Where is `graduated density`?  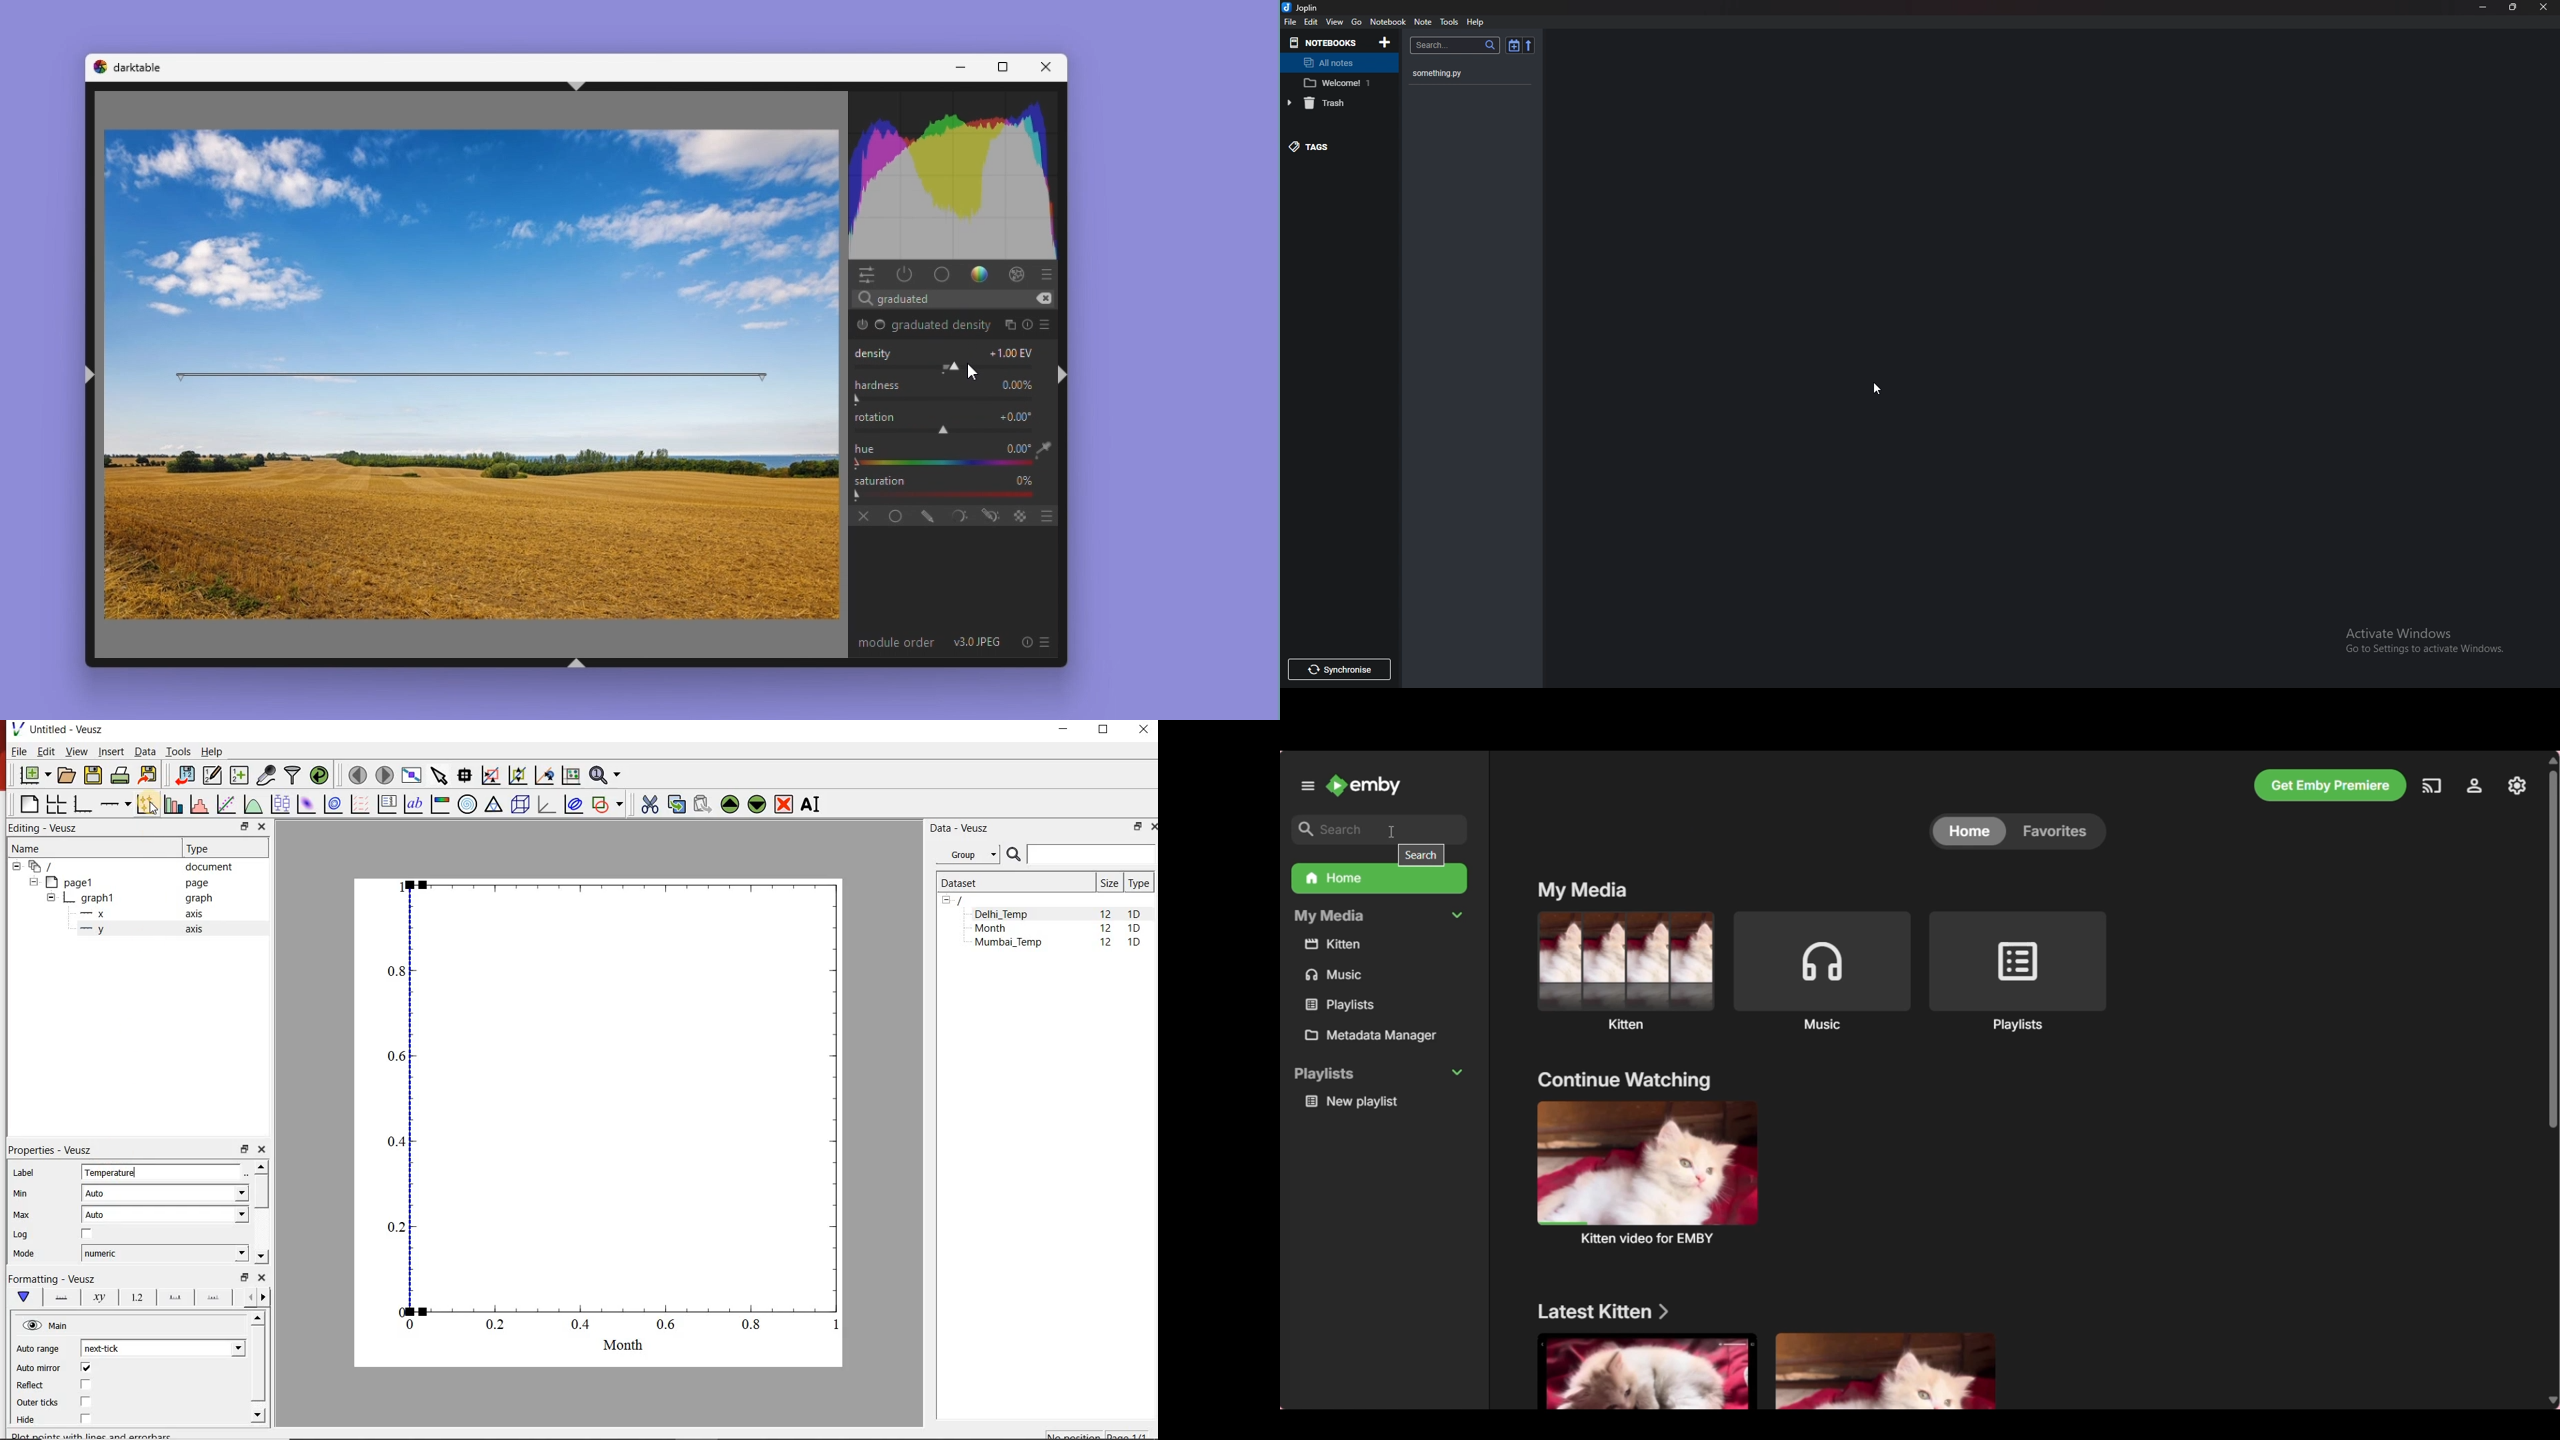 graduated density is located at coordinates (941, 327).